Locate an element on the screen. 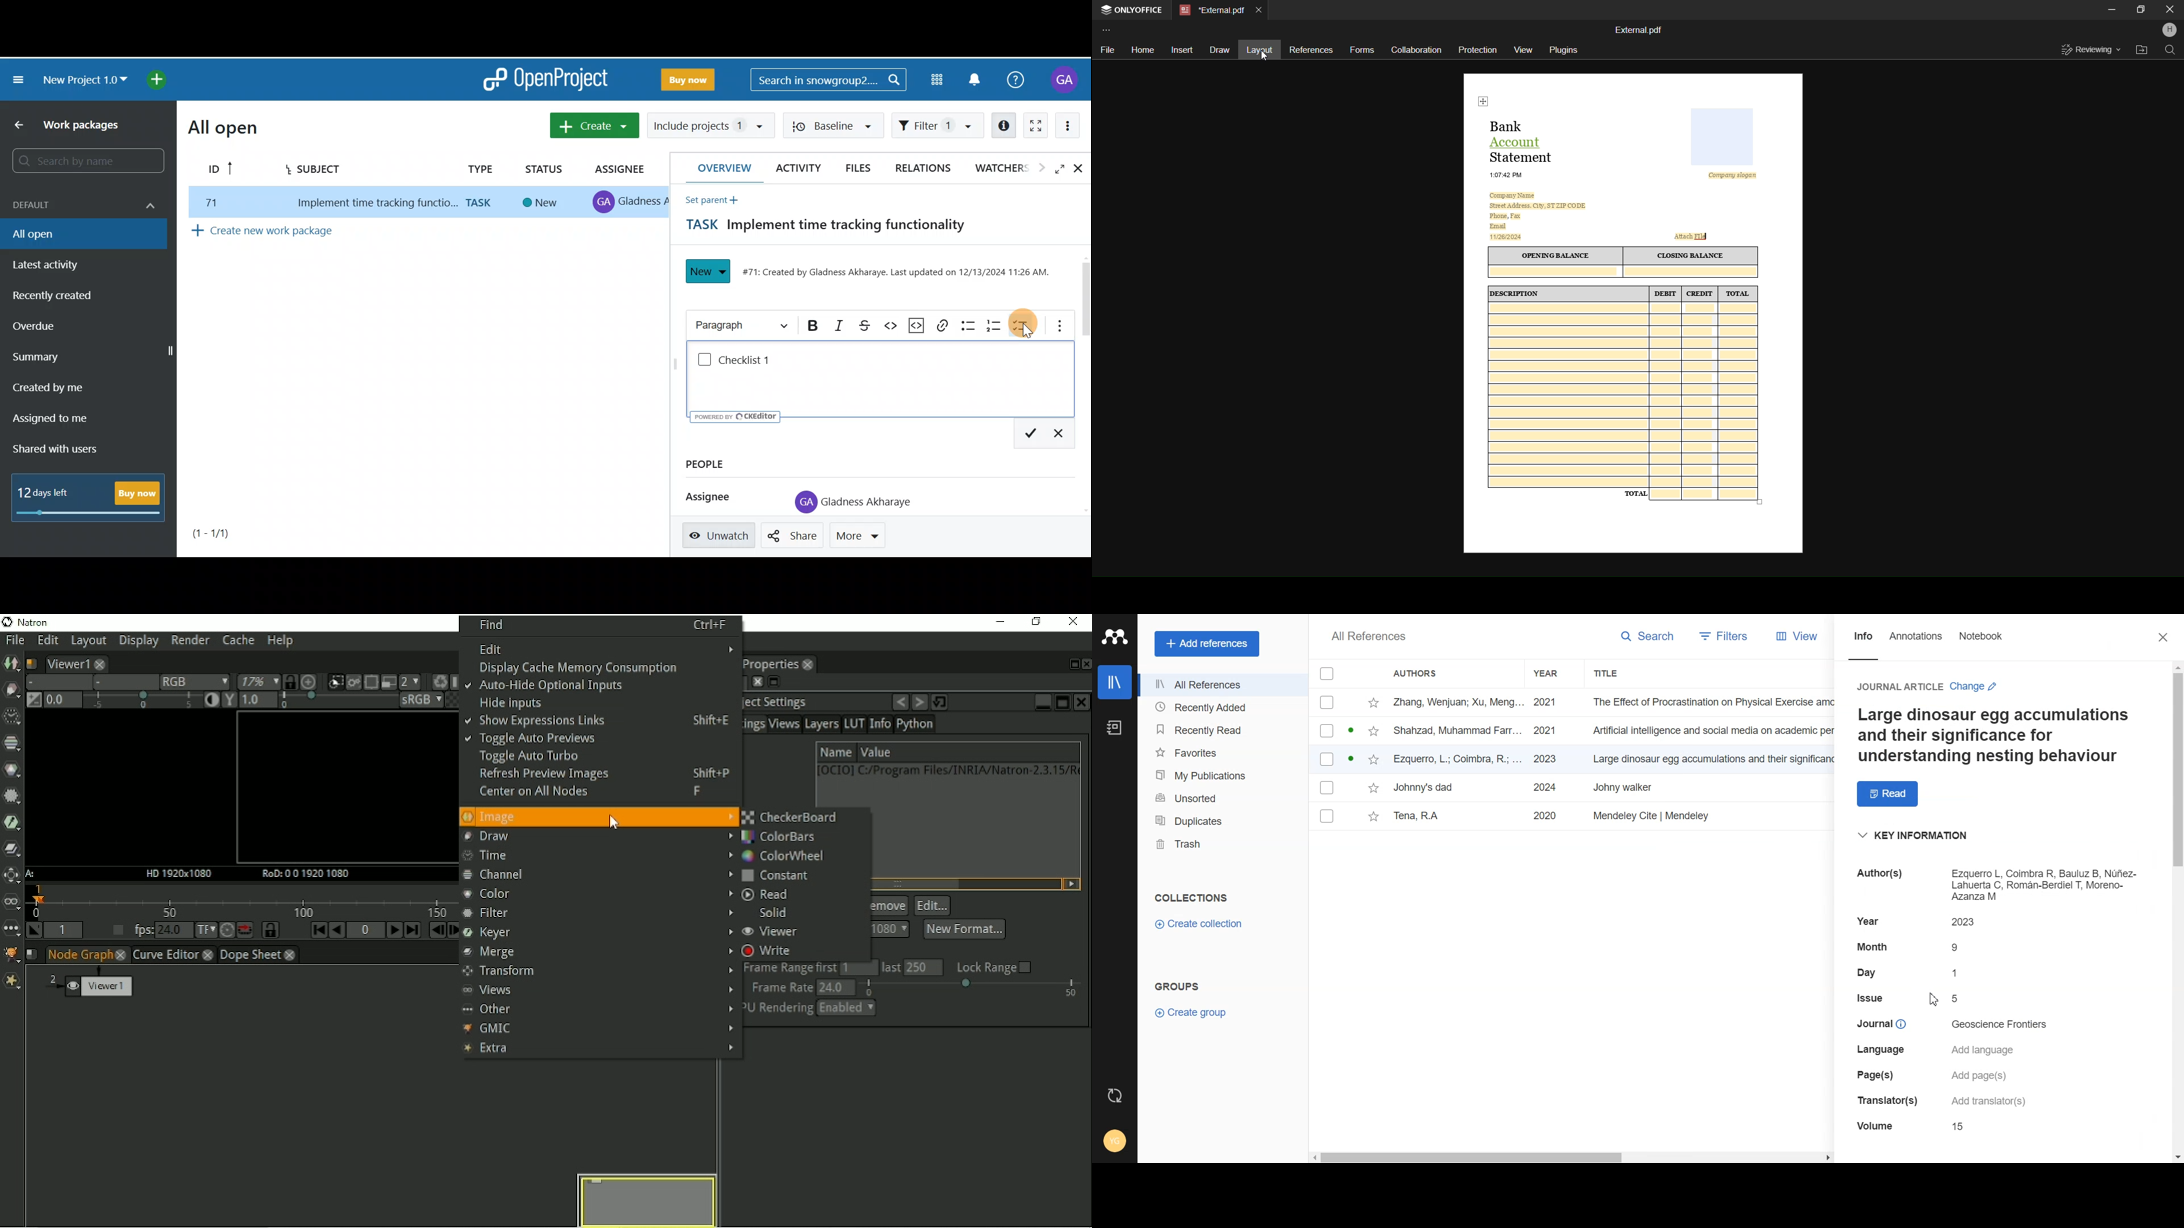  Unwatch is located at coordinates (721, 536).